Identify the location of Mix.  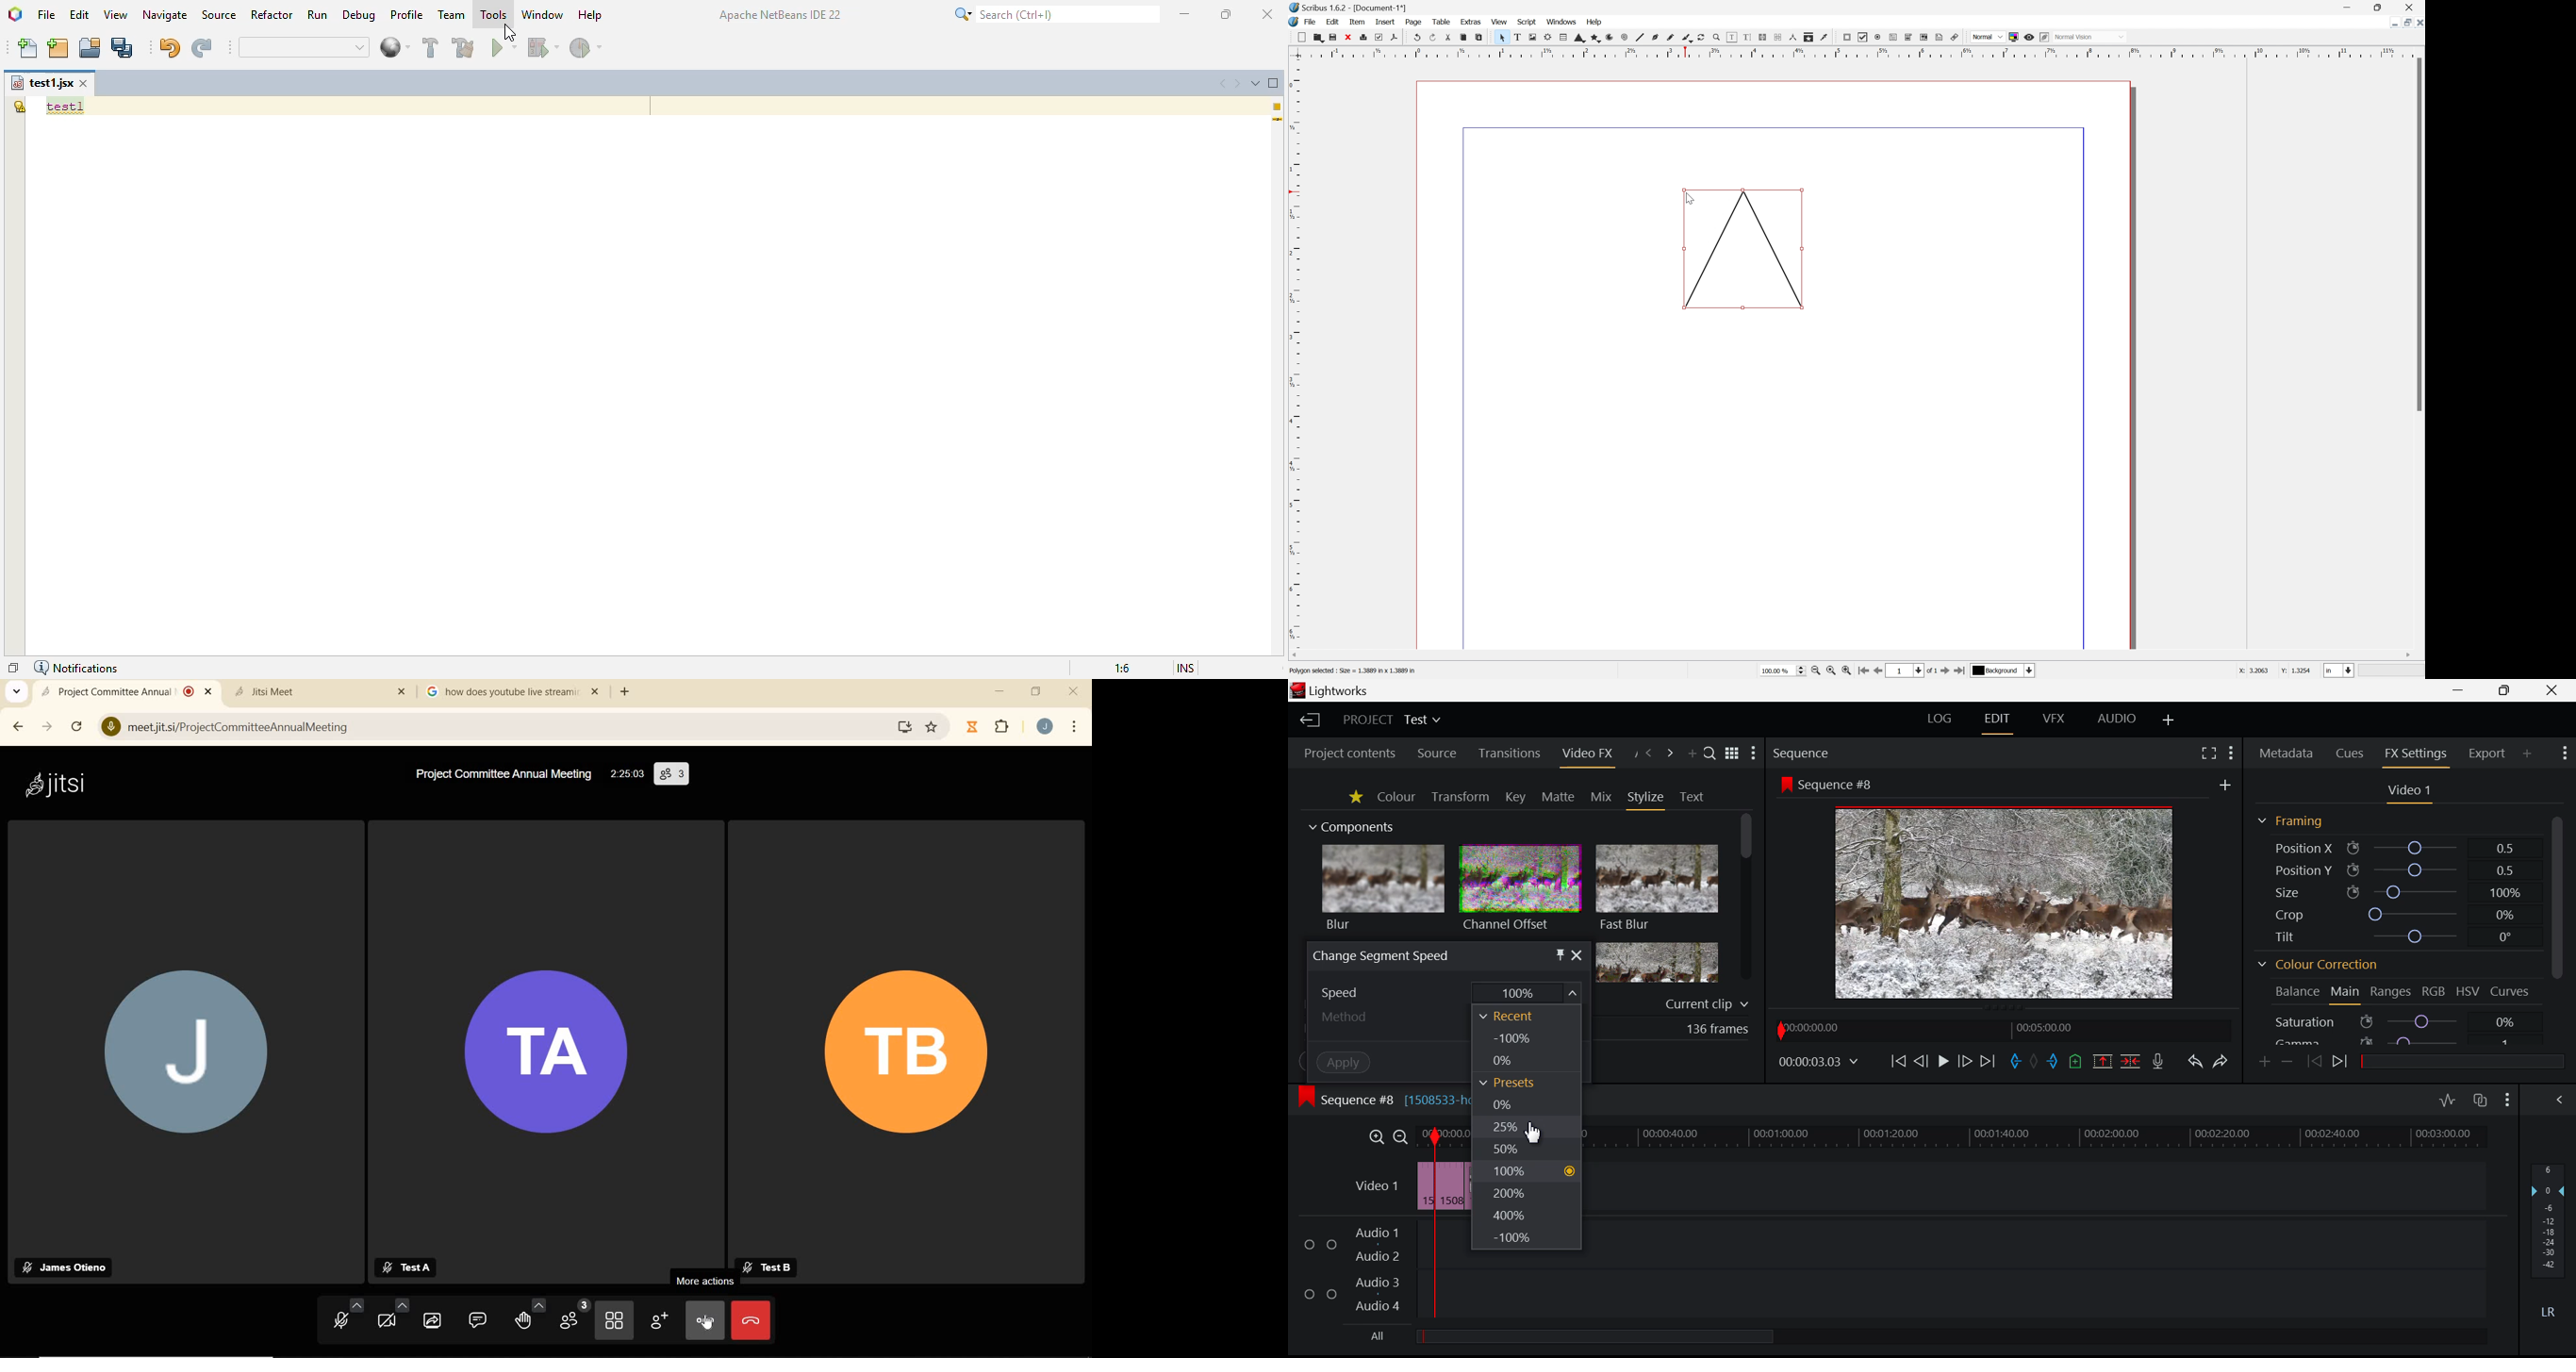
(1601, 796).